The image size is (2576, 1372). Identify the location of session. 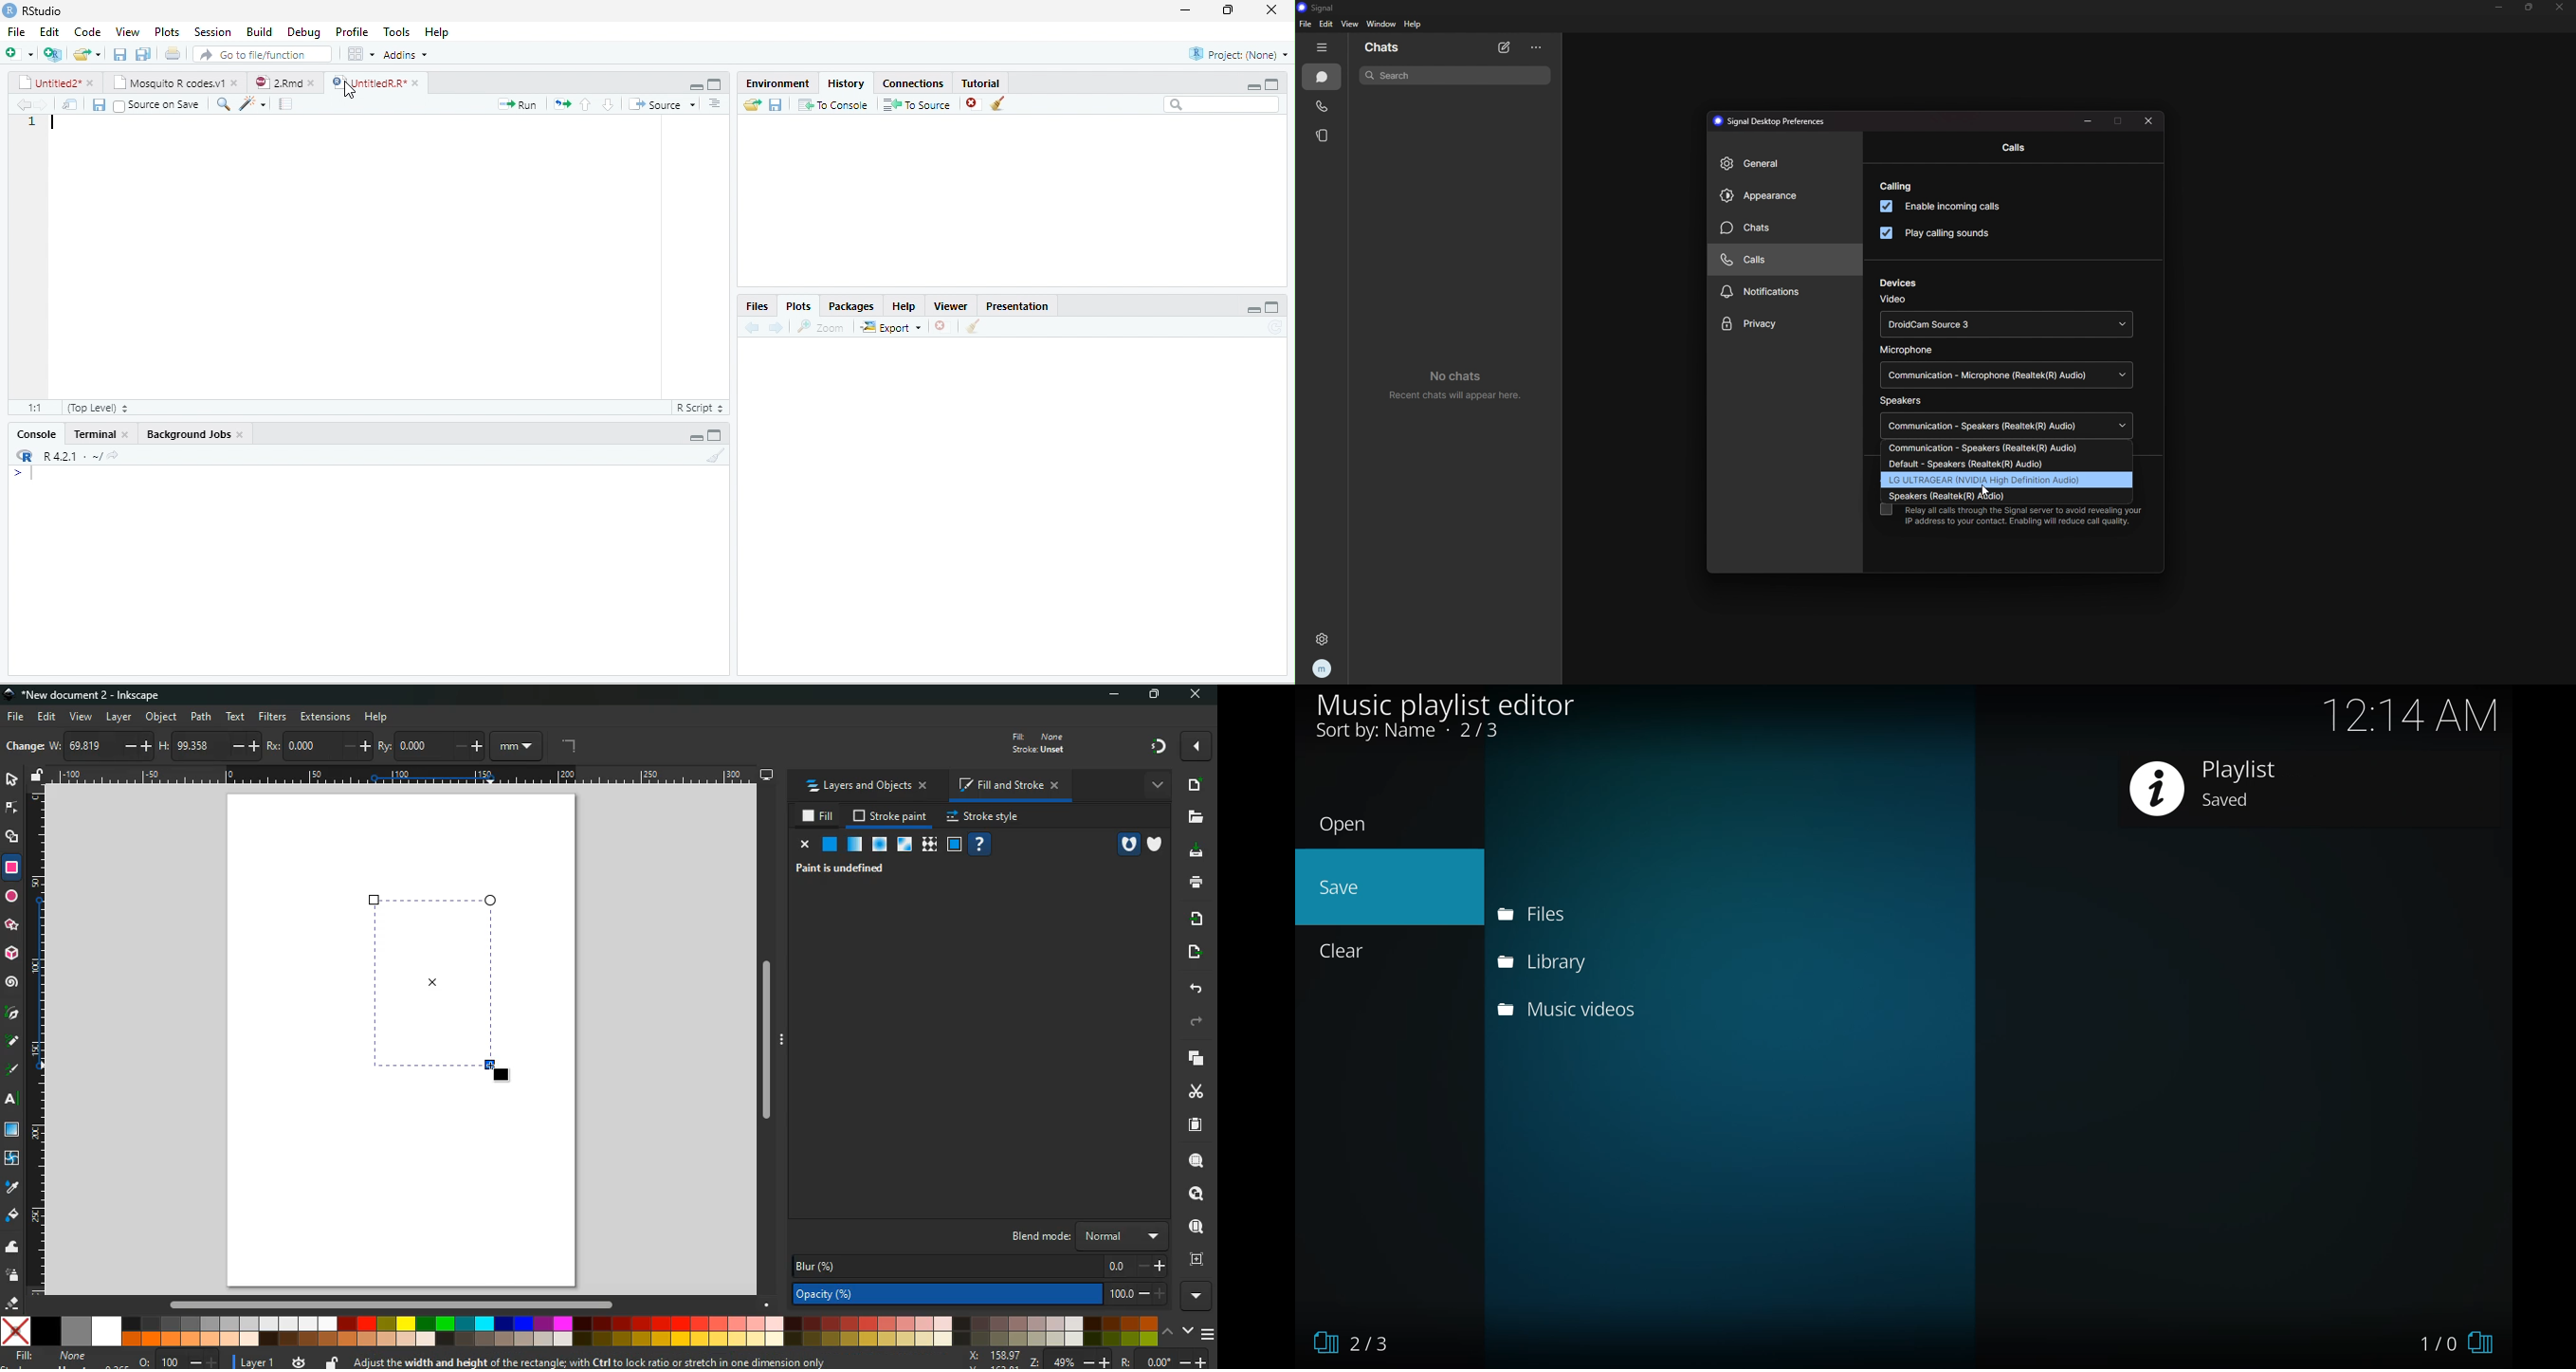
(212, 31).